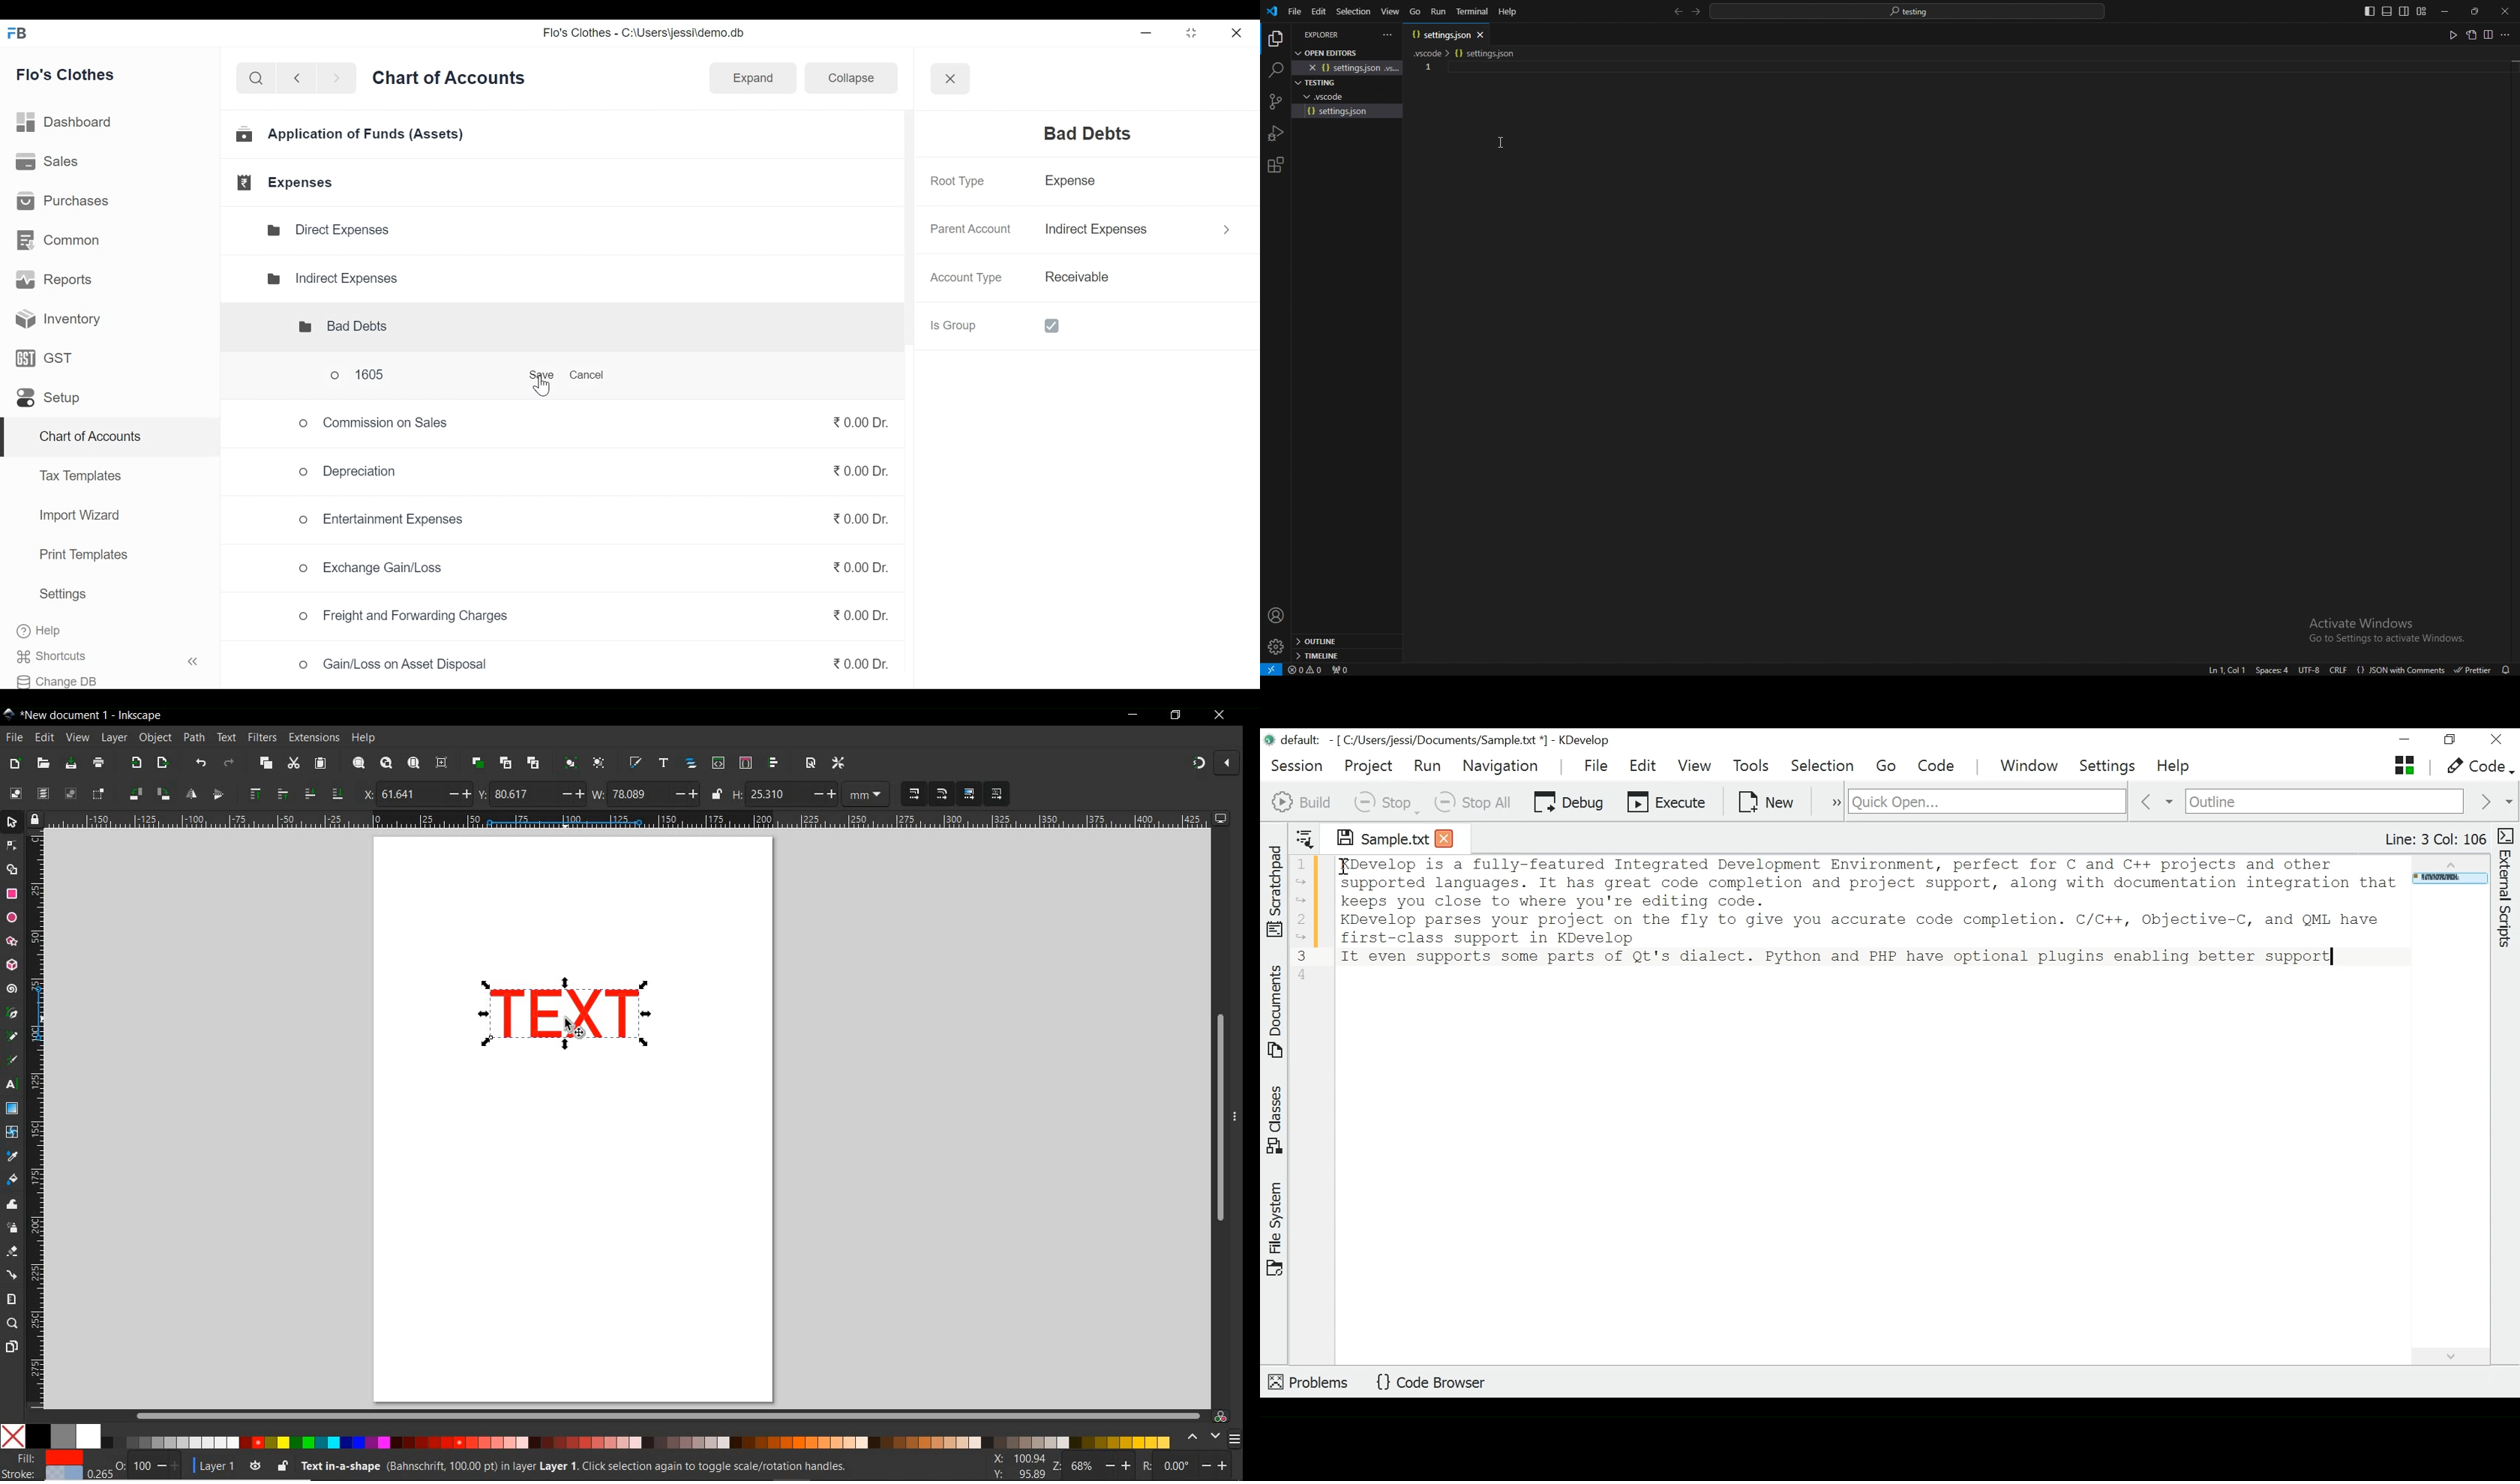 This screenshot has width=2520, height=1484. What do you see at coordinates (262, 737) in the screenshot?
I see `filters` at bounding box center [262, 737].